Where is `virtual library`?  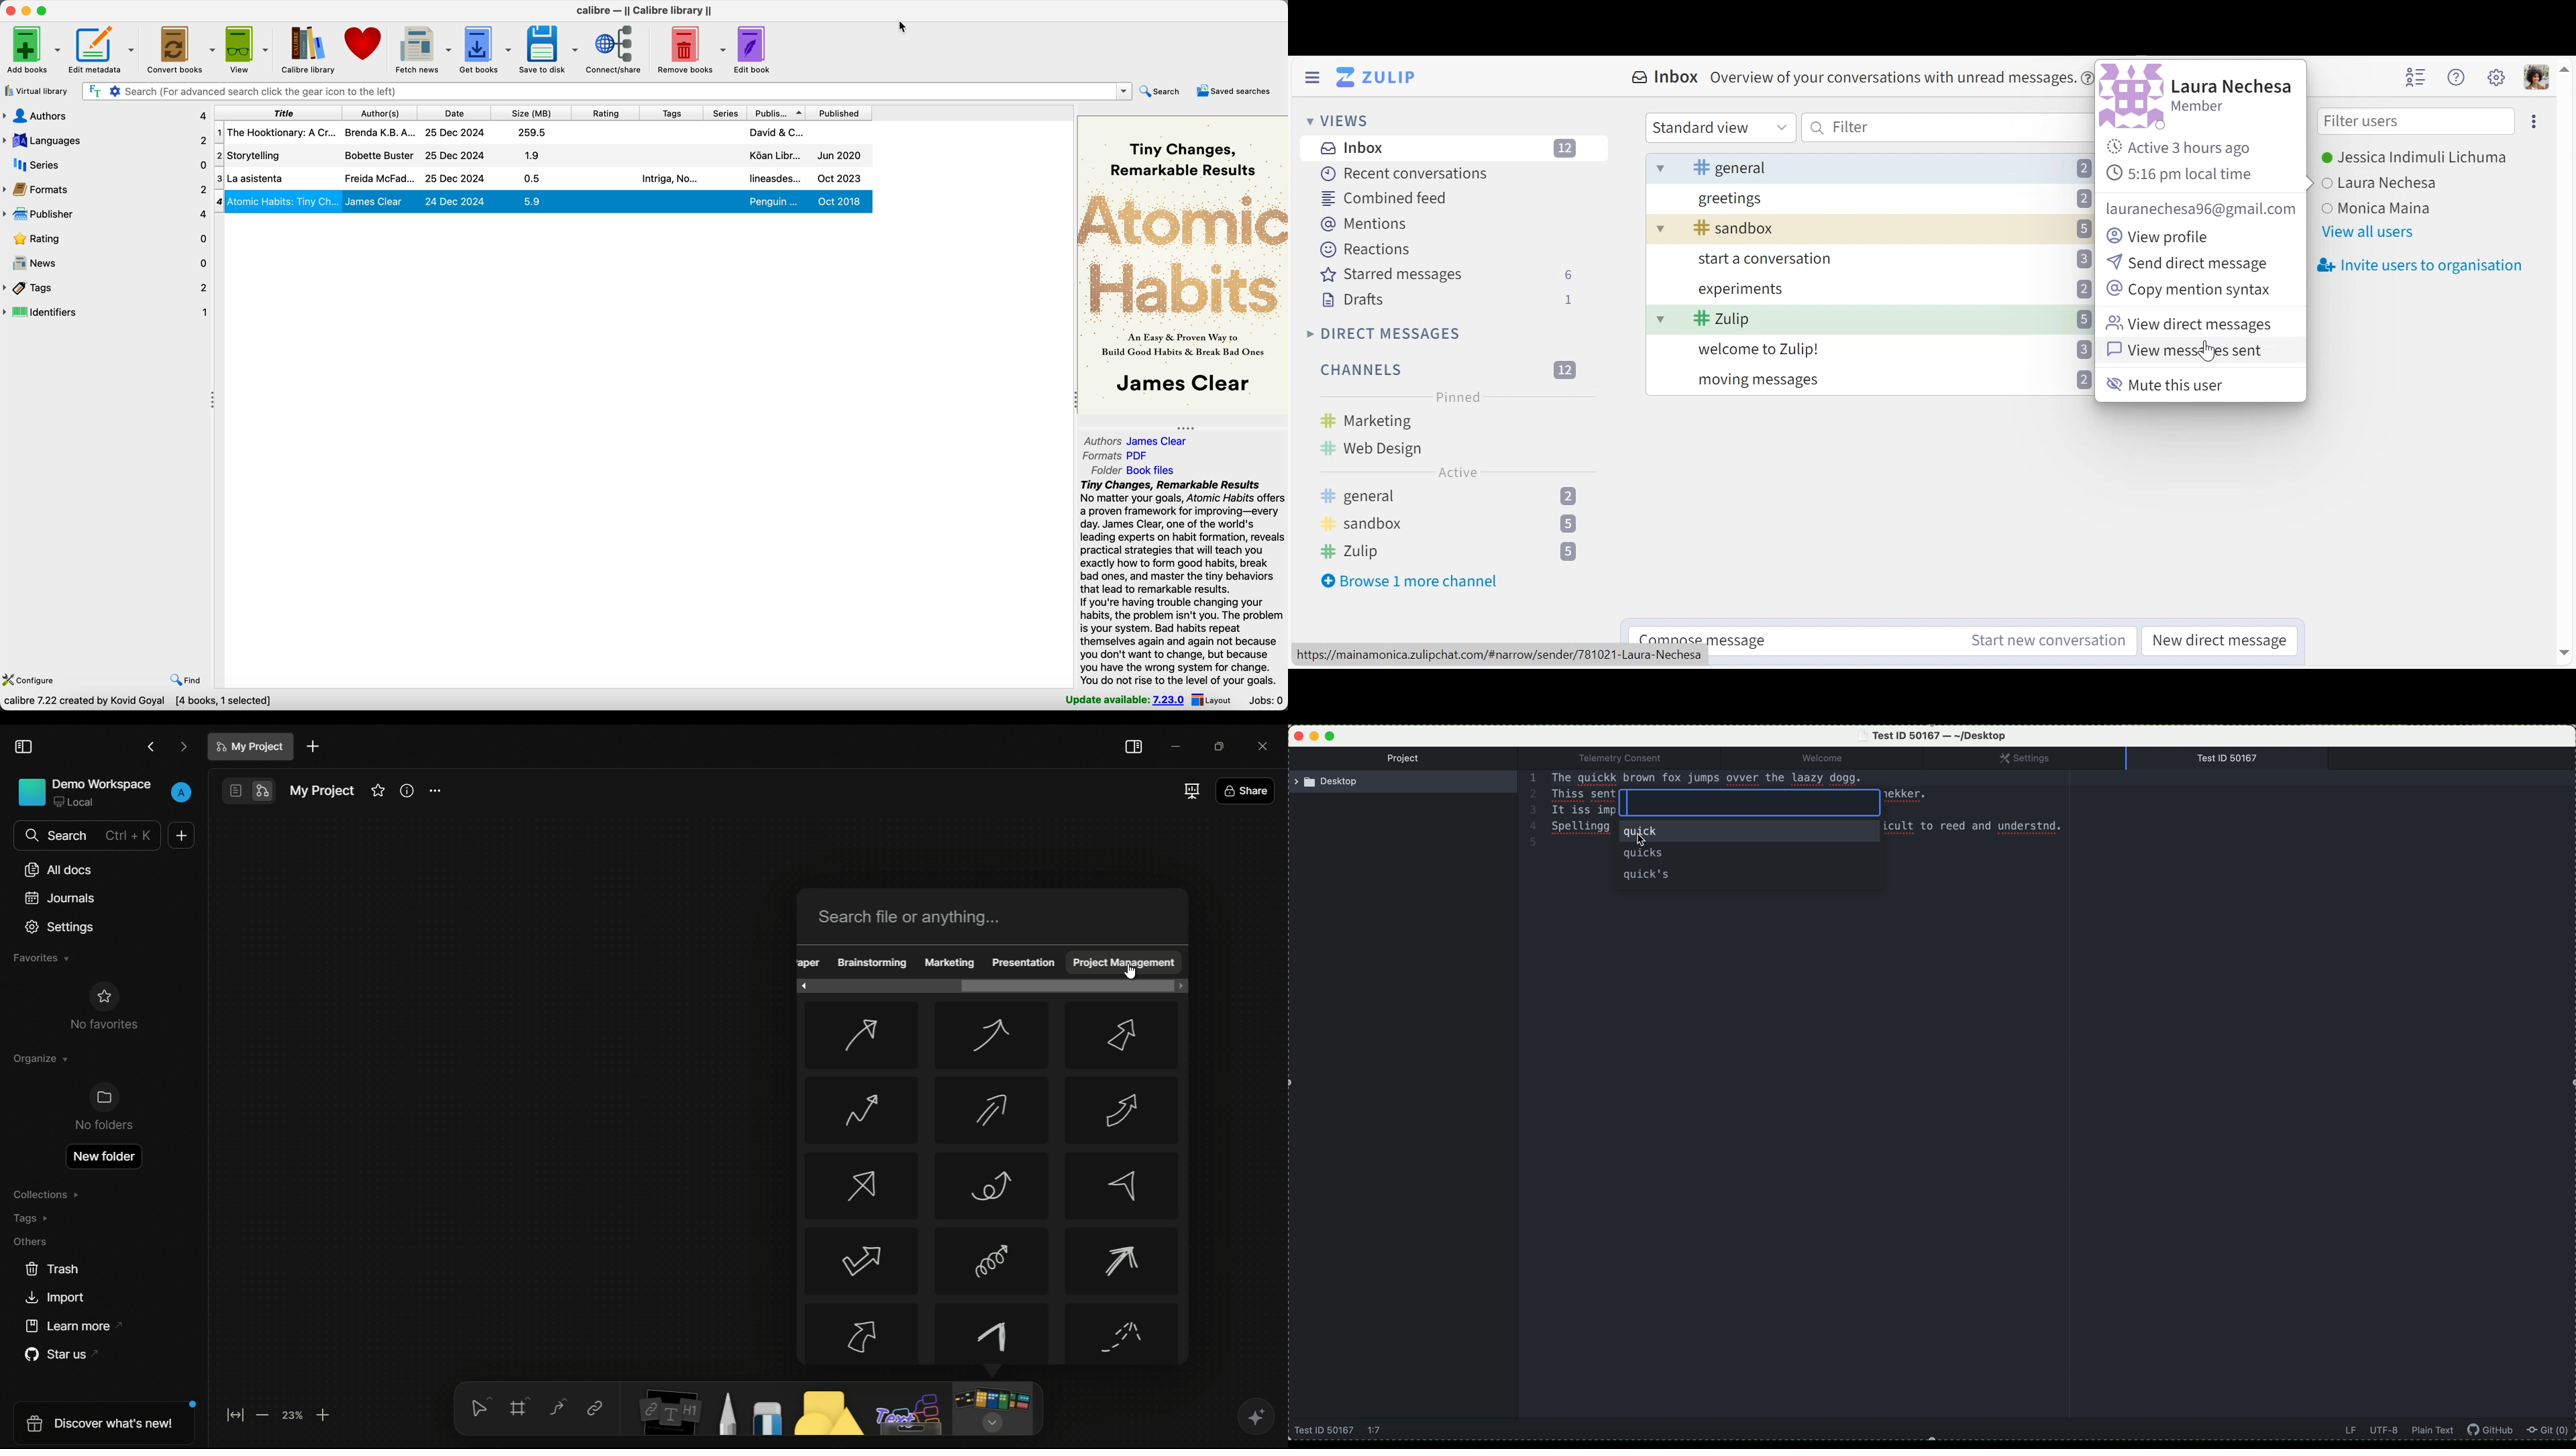 virtual library is located at coordinates (35, 92).